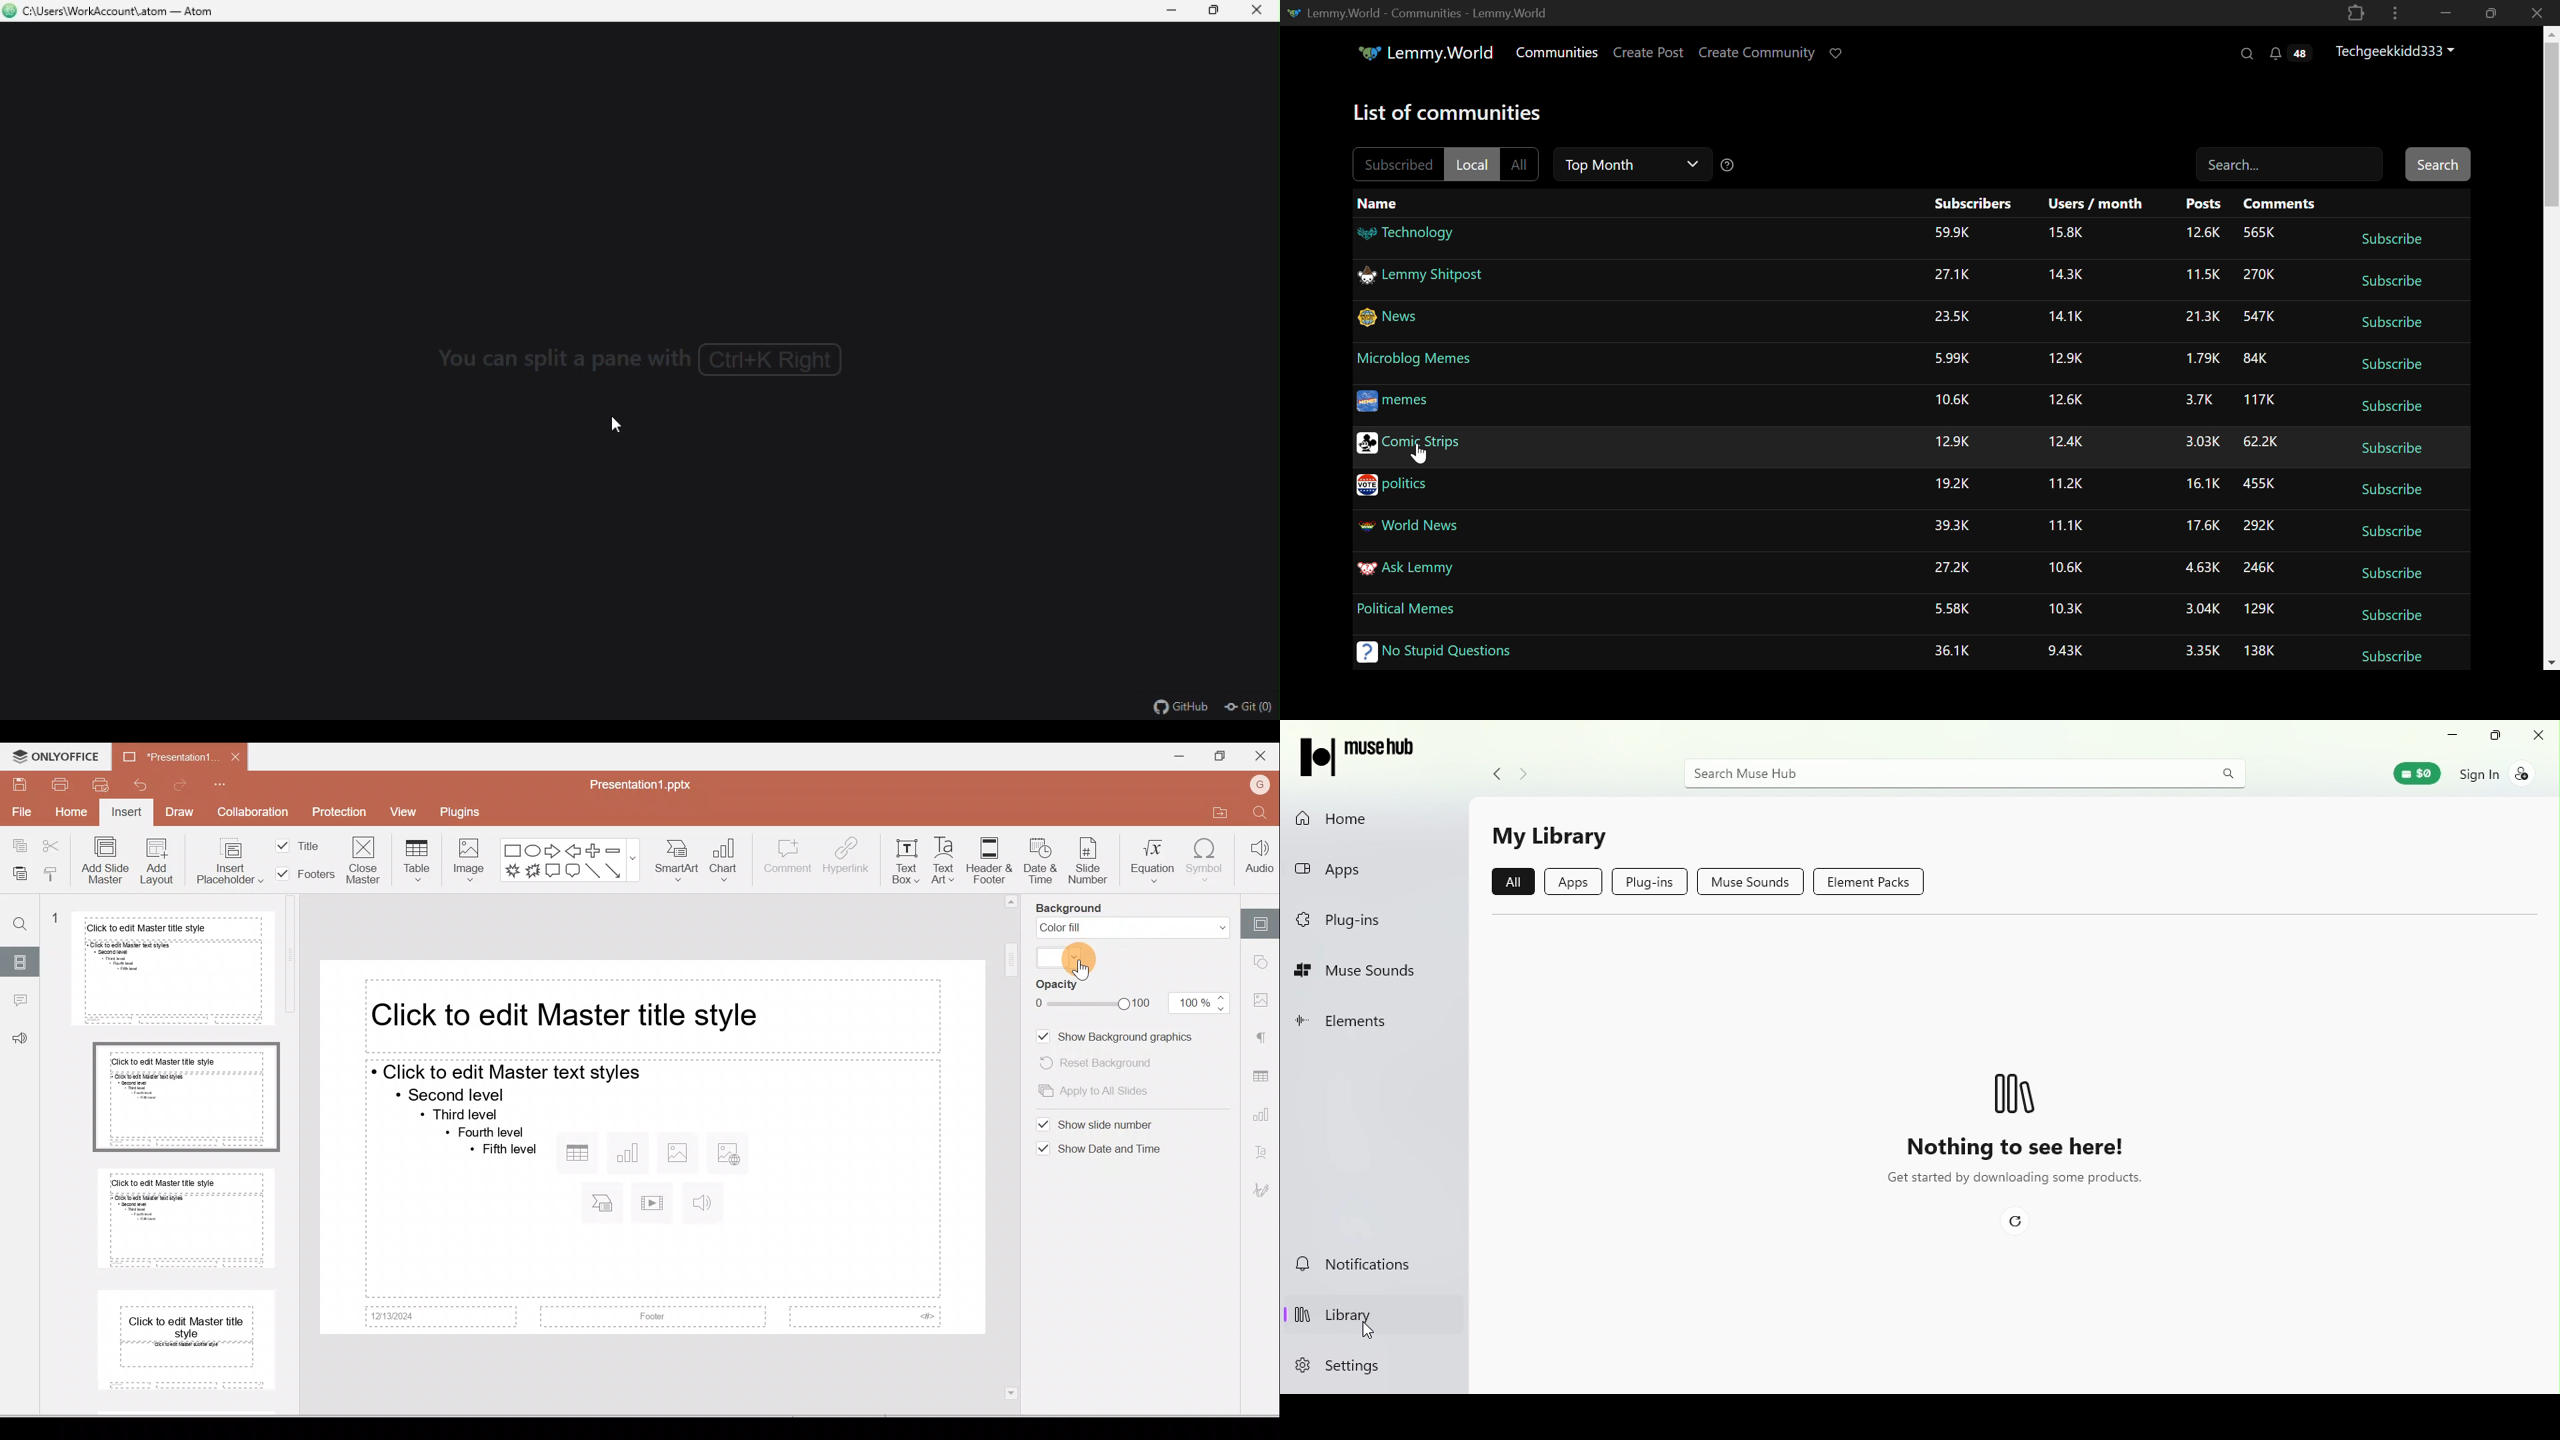 The width and height of the screenshot is (2576, 1456). What do you see at coordinates (679, 859) in the screenshot?
I see `SmartArt` at bounding box center [679, 859].